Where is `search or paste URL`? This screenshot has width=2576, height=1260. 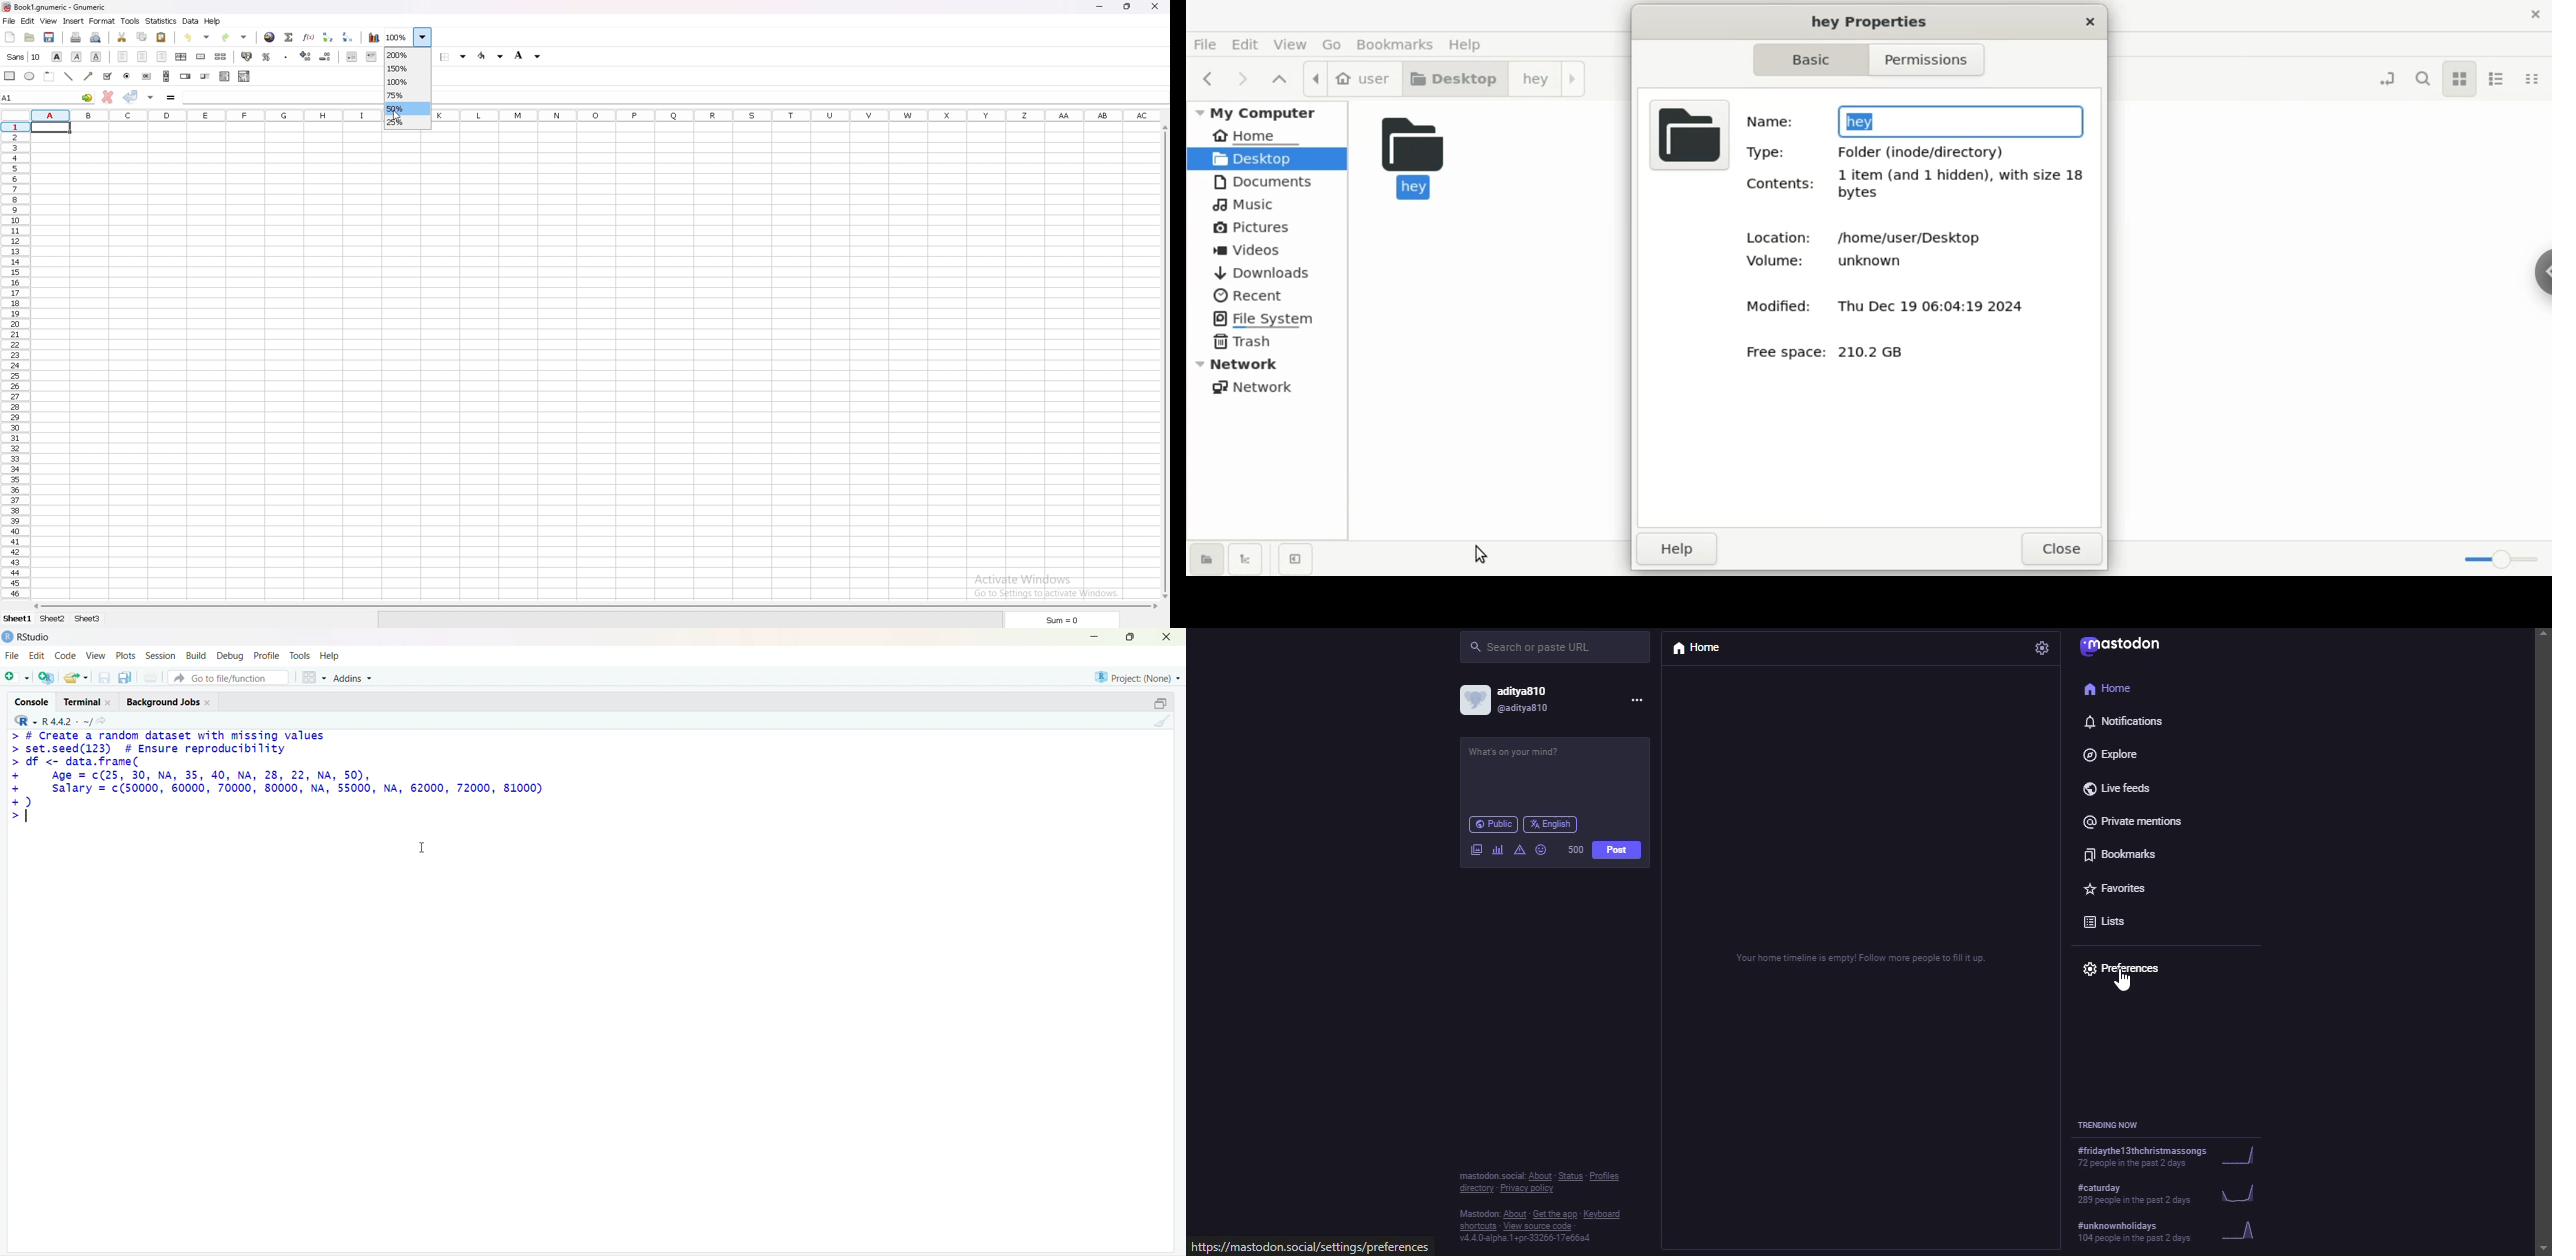
search or paste URL is located at coordinates (1558, 649).